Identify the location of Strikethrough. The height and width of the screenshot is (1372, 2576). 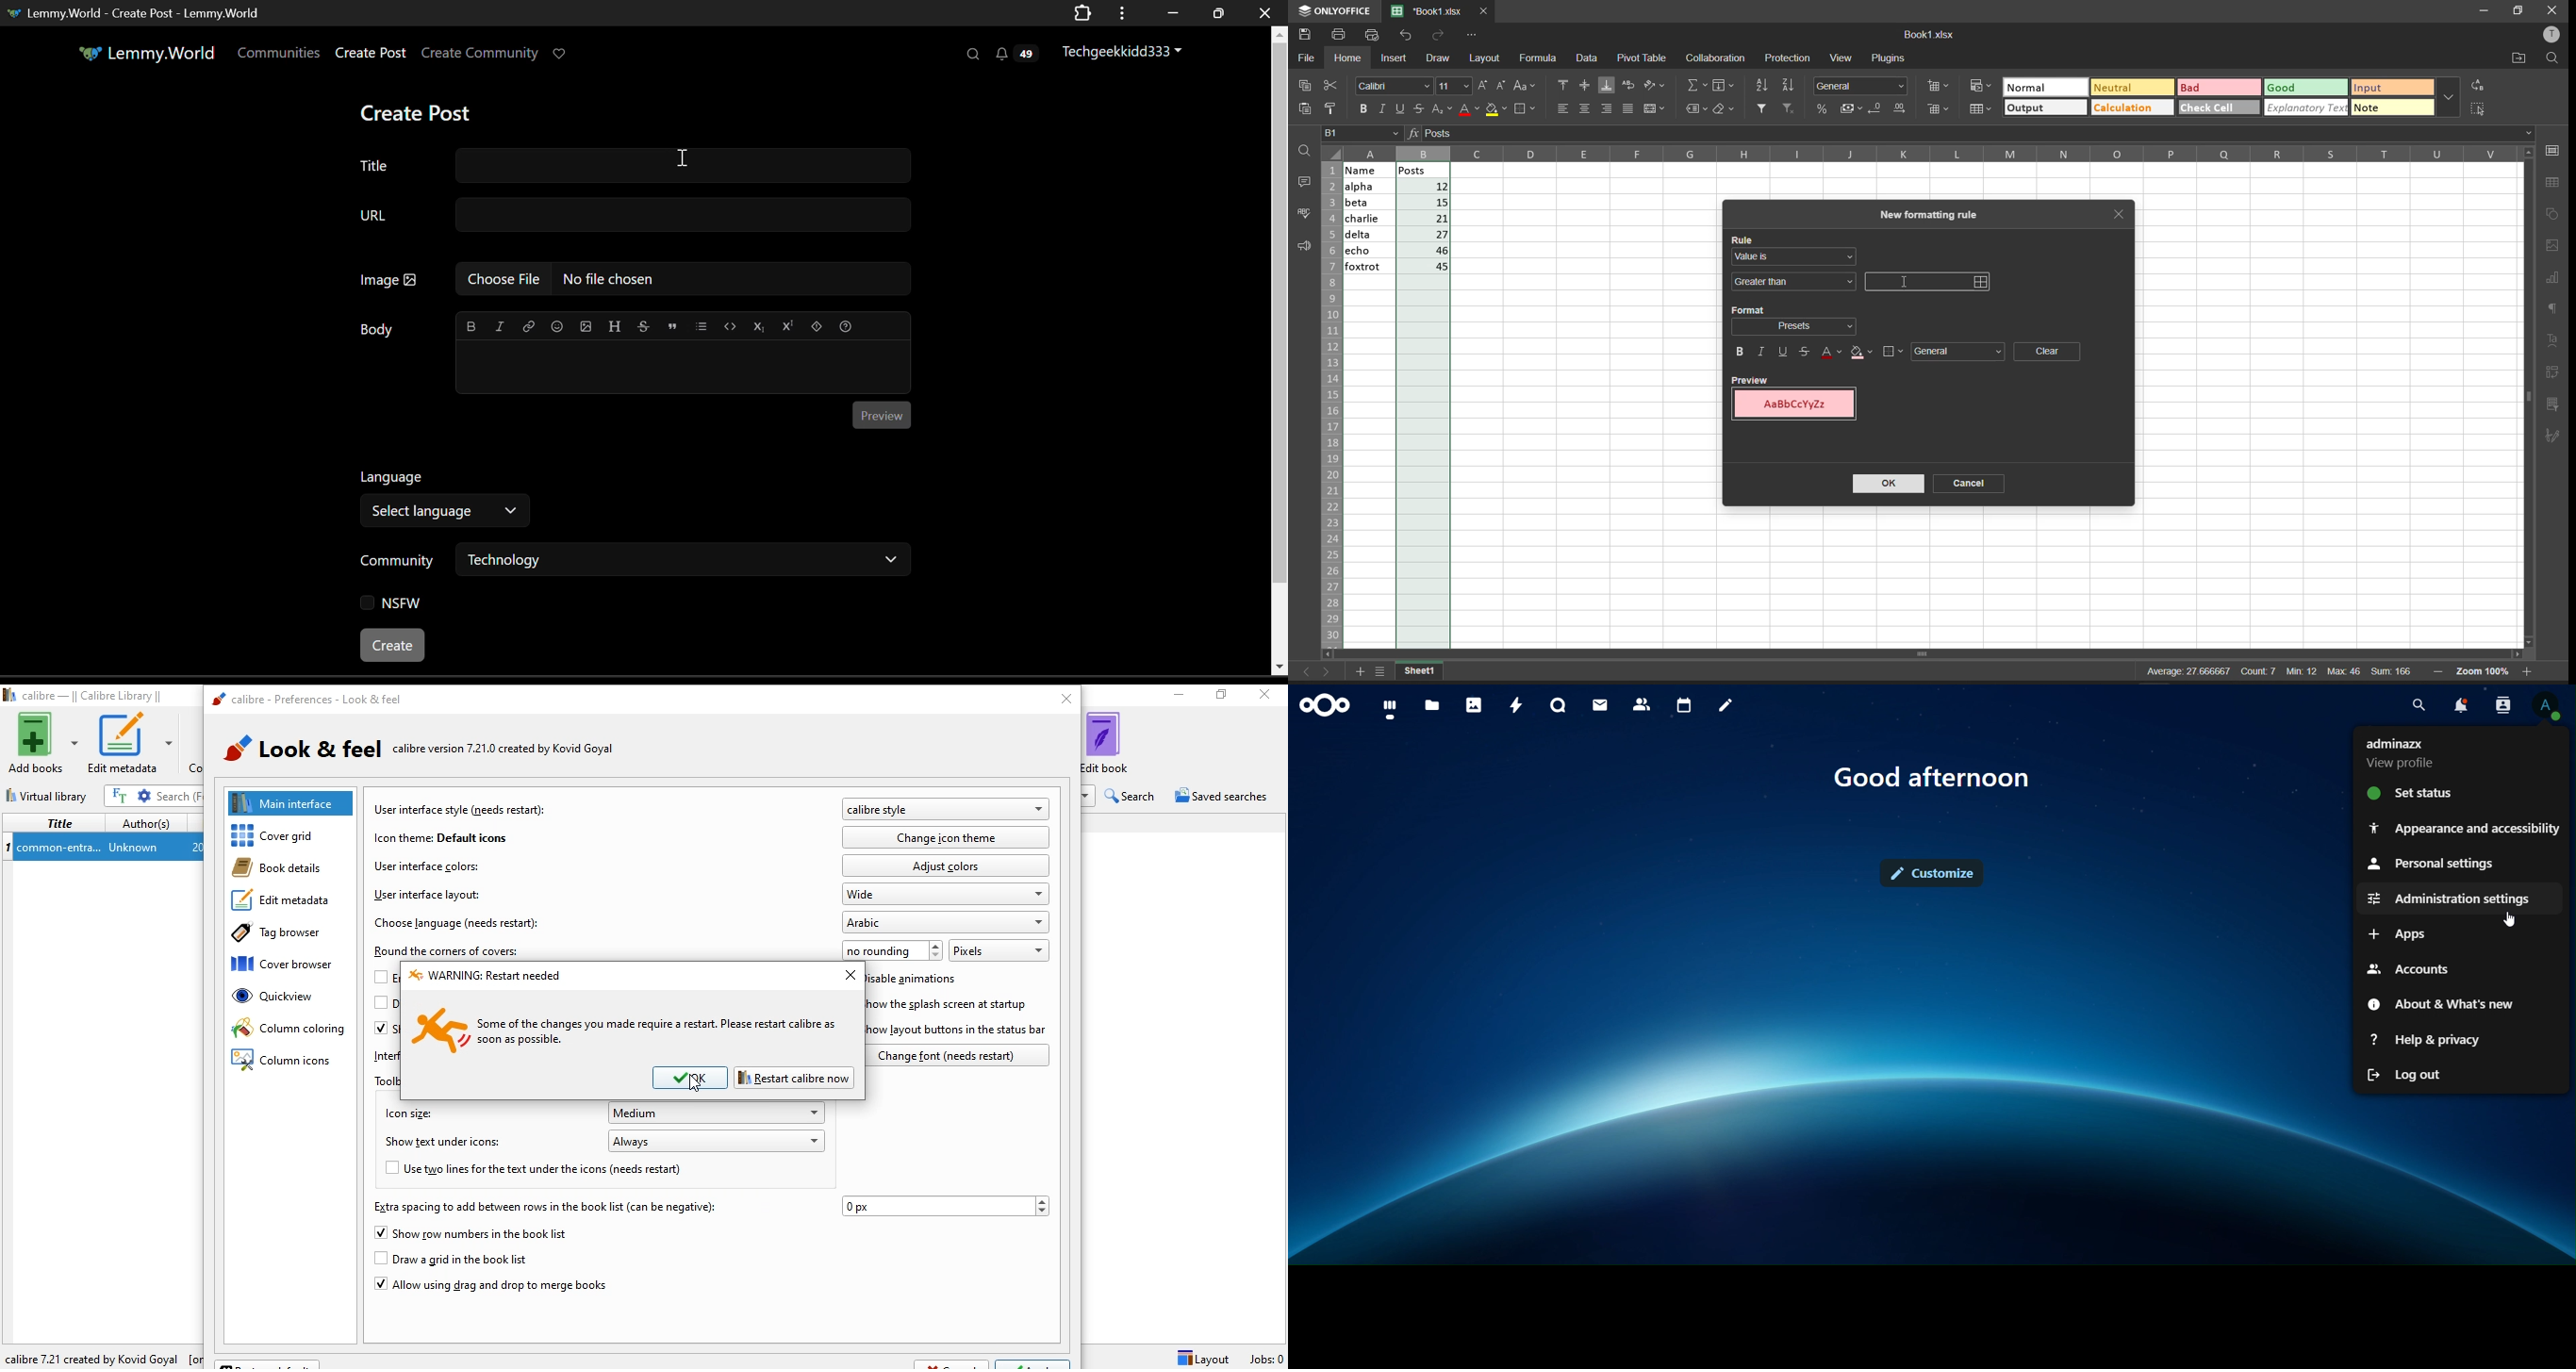
(643, 328).